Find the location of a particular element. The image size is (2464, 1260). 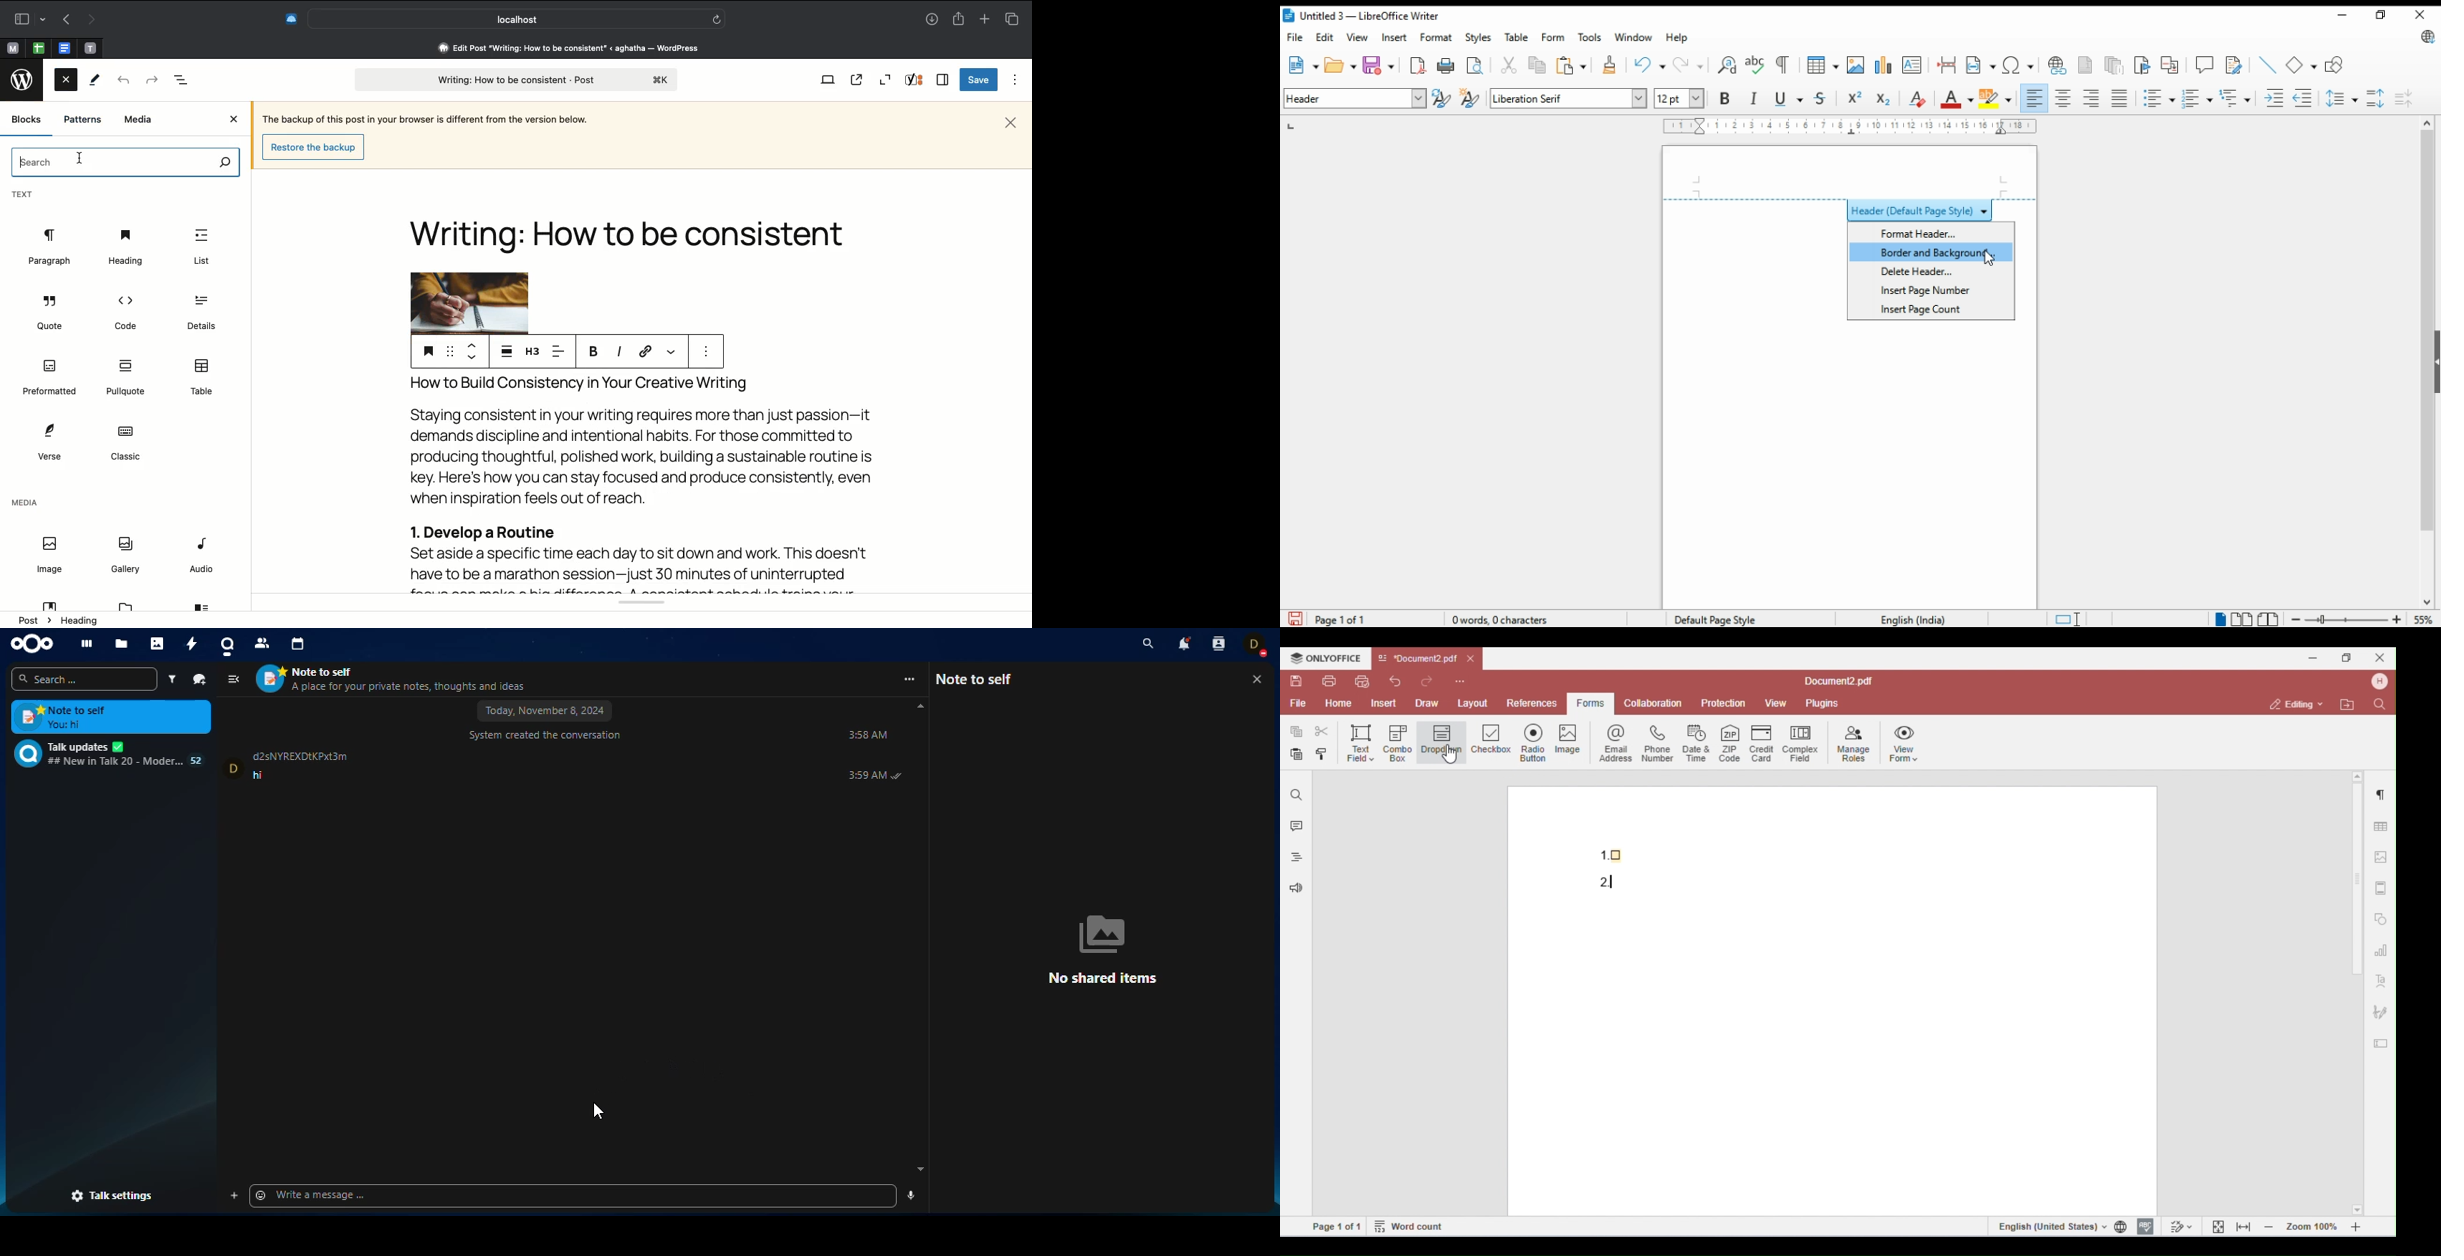

insert image is located at coordinates (1856, 64).